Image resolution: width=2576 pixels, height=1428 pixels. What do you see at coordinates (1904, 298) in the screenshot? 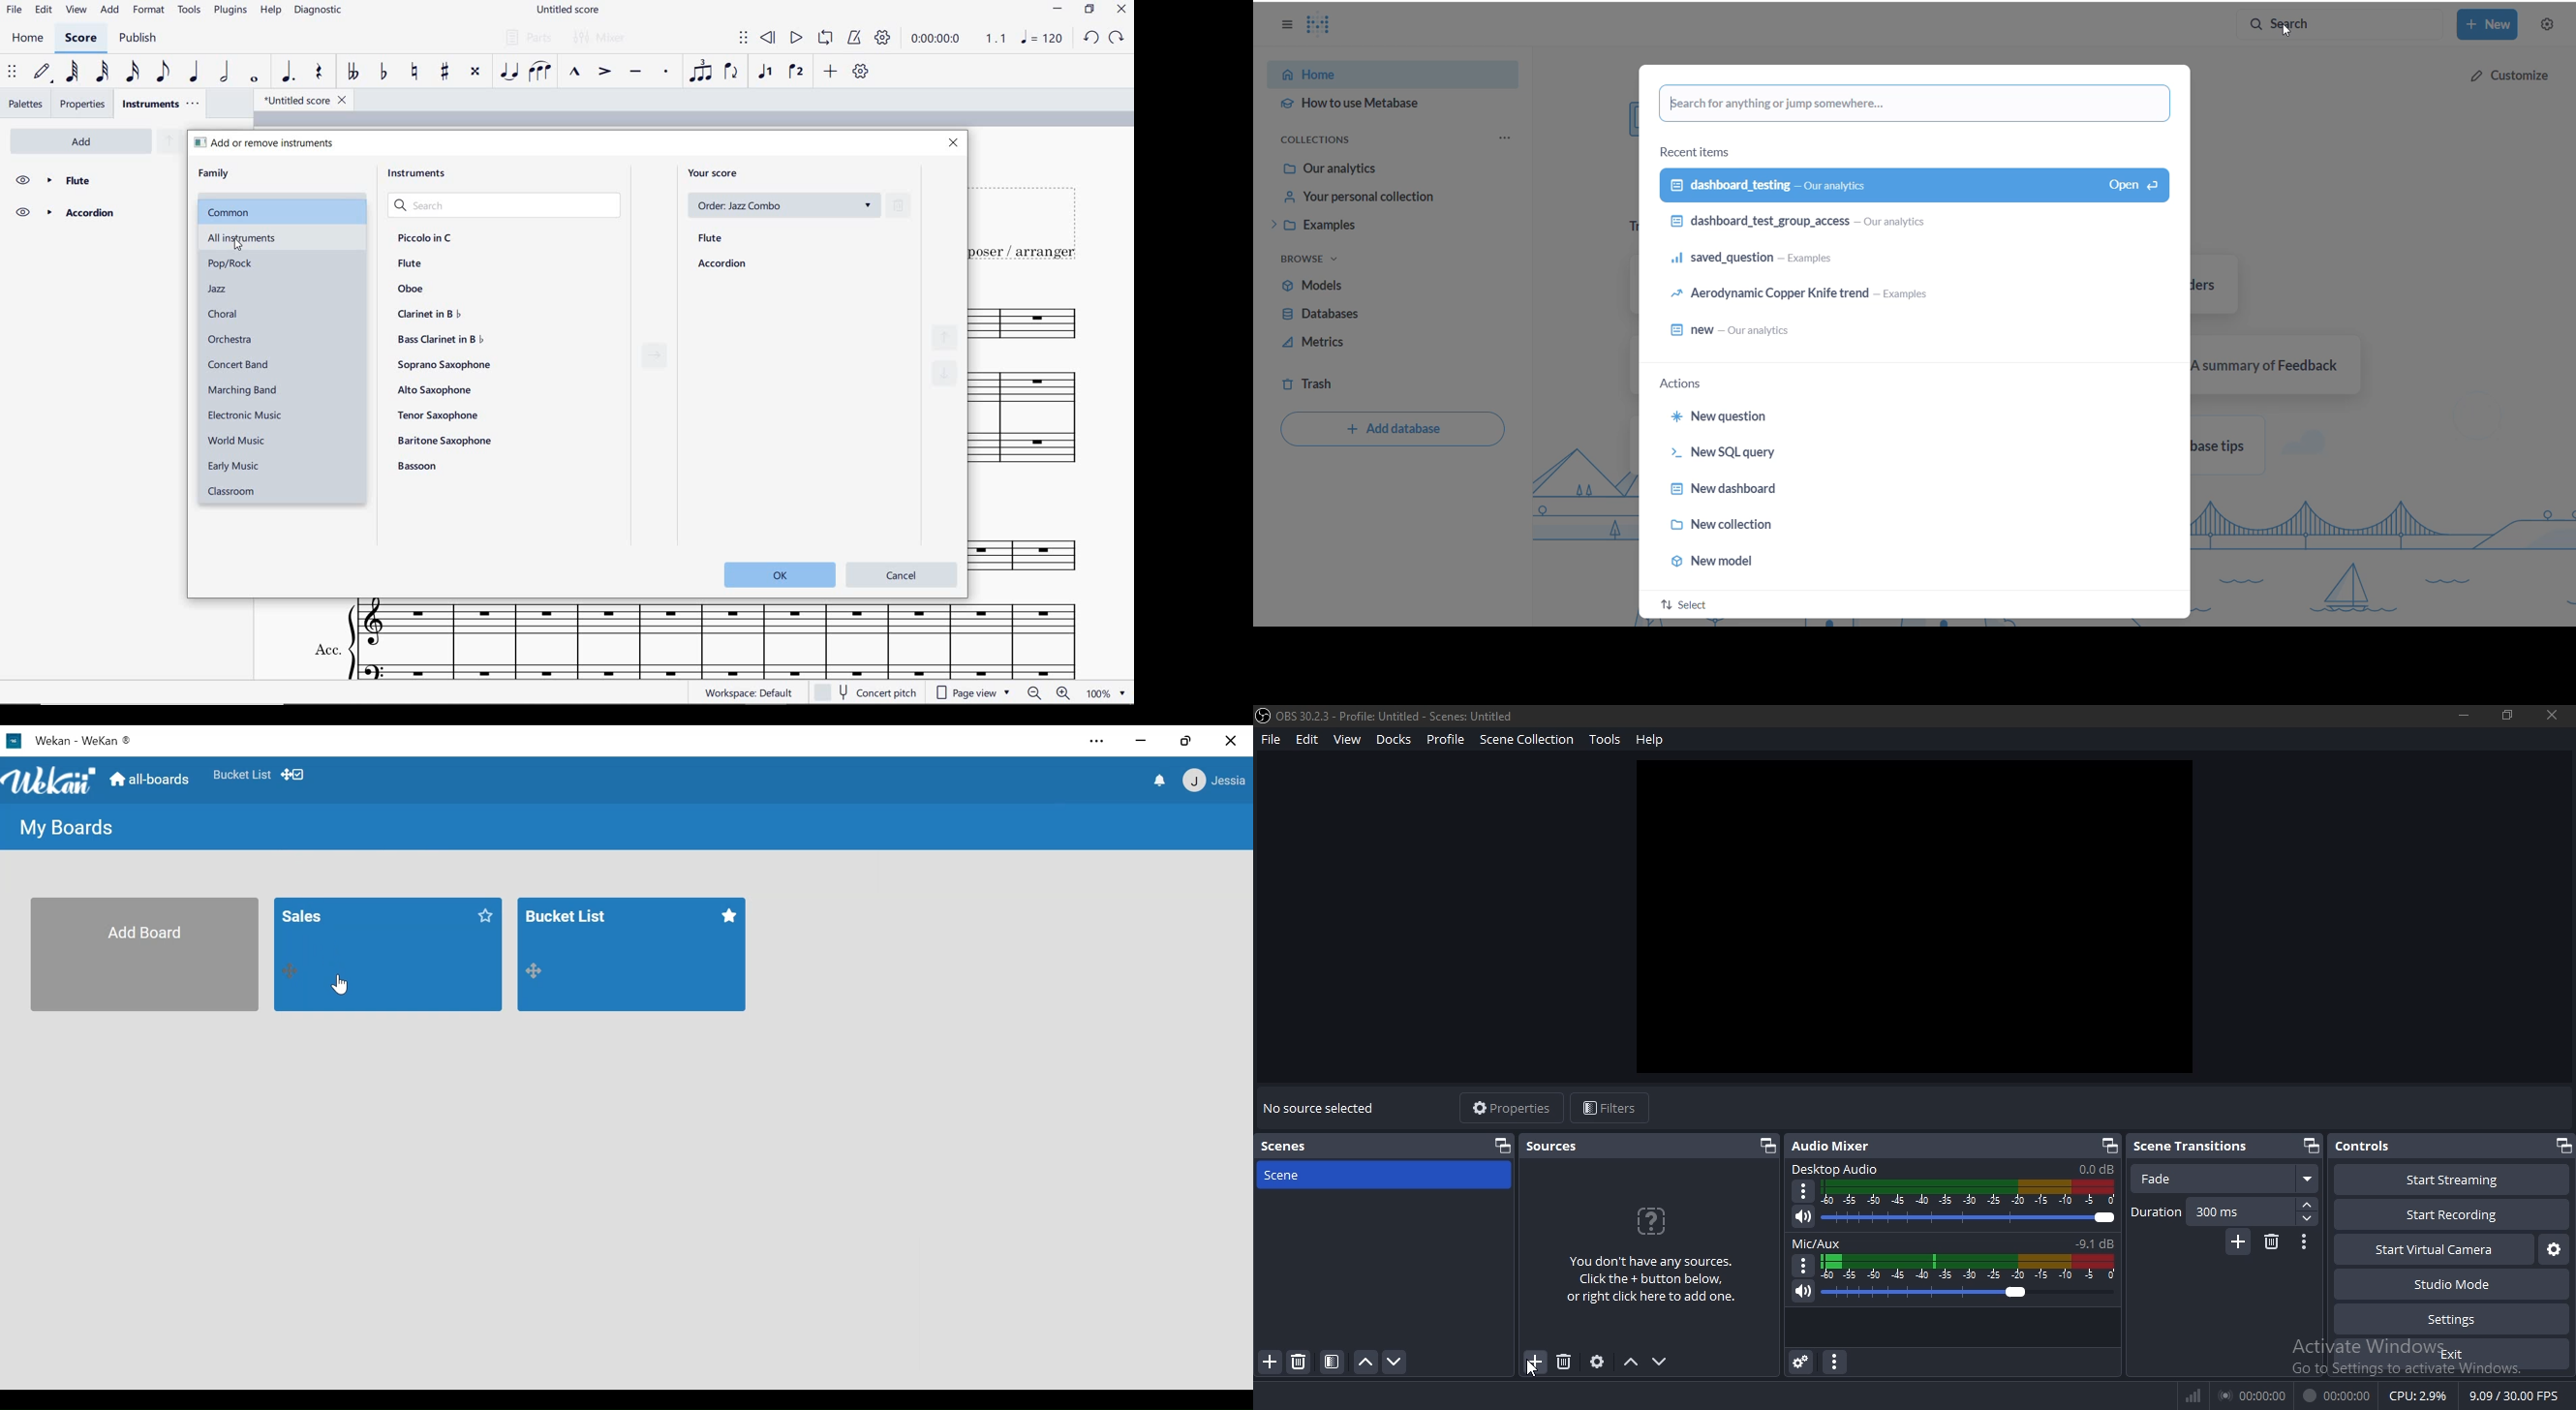
I see `Aerodynamic Coppper Knife trend-Examples` at bounding box center [1904, 298].